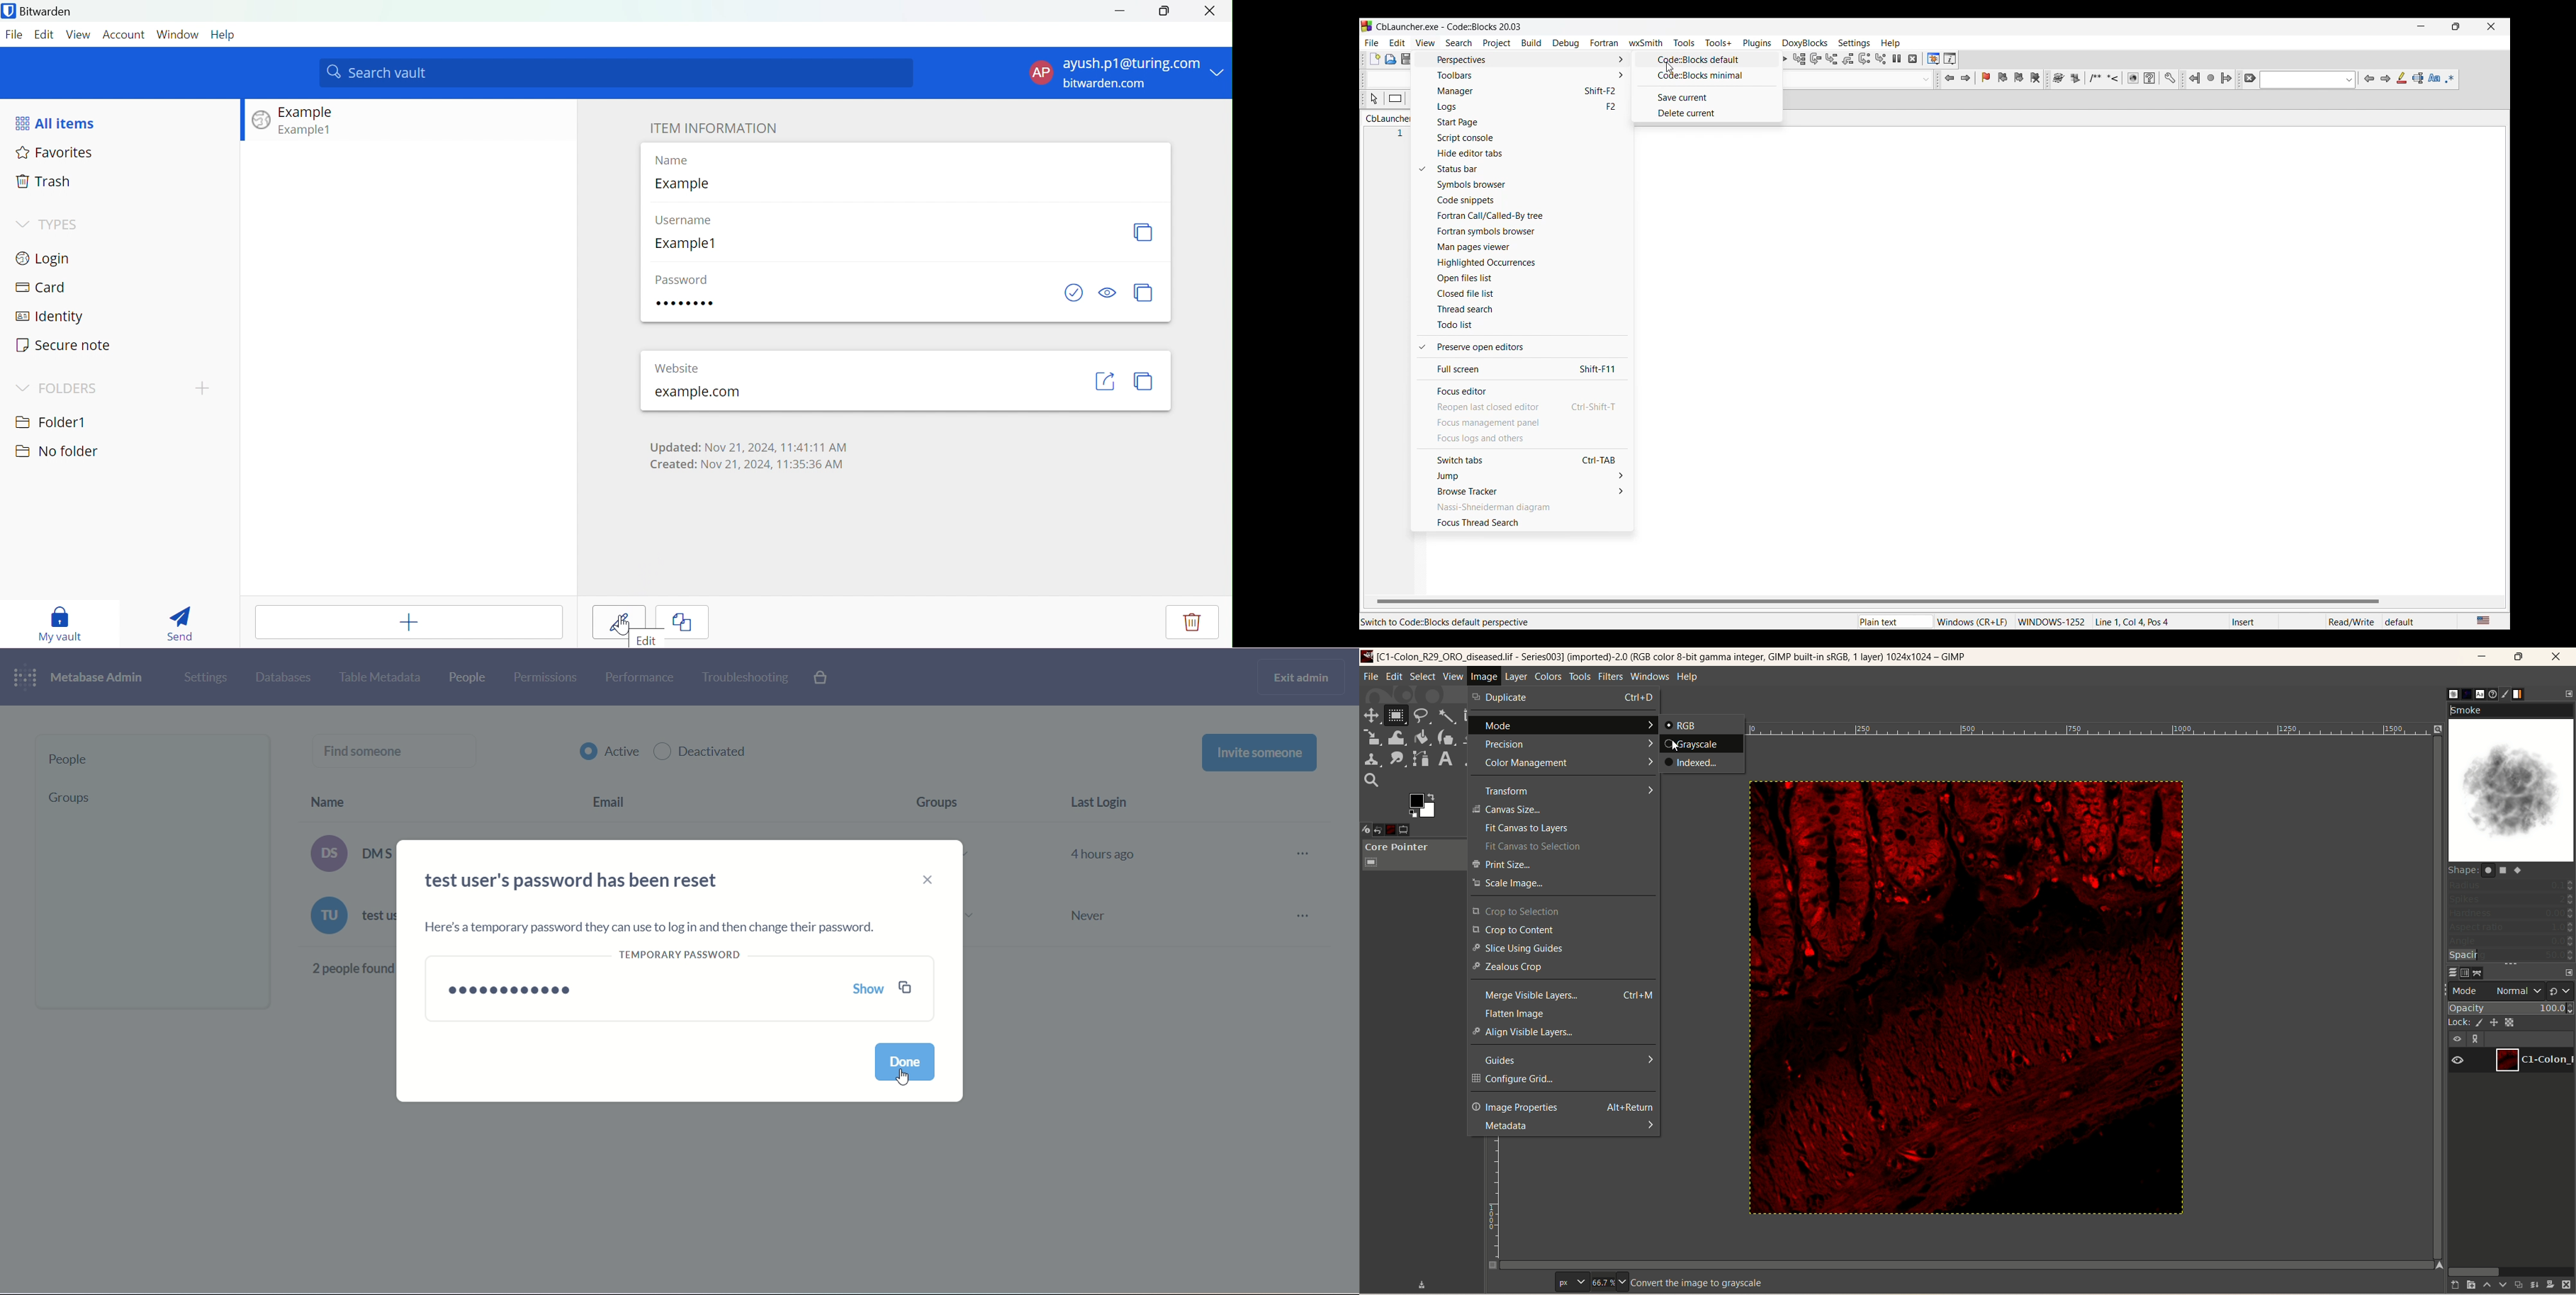 This screenshot has width=2576, height=1316. I want to click on Start page, so click(1531, 122).